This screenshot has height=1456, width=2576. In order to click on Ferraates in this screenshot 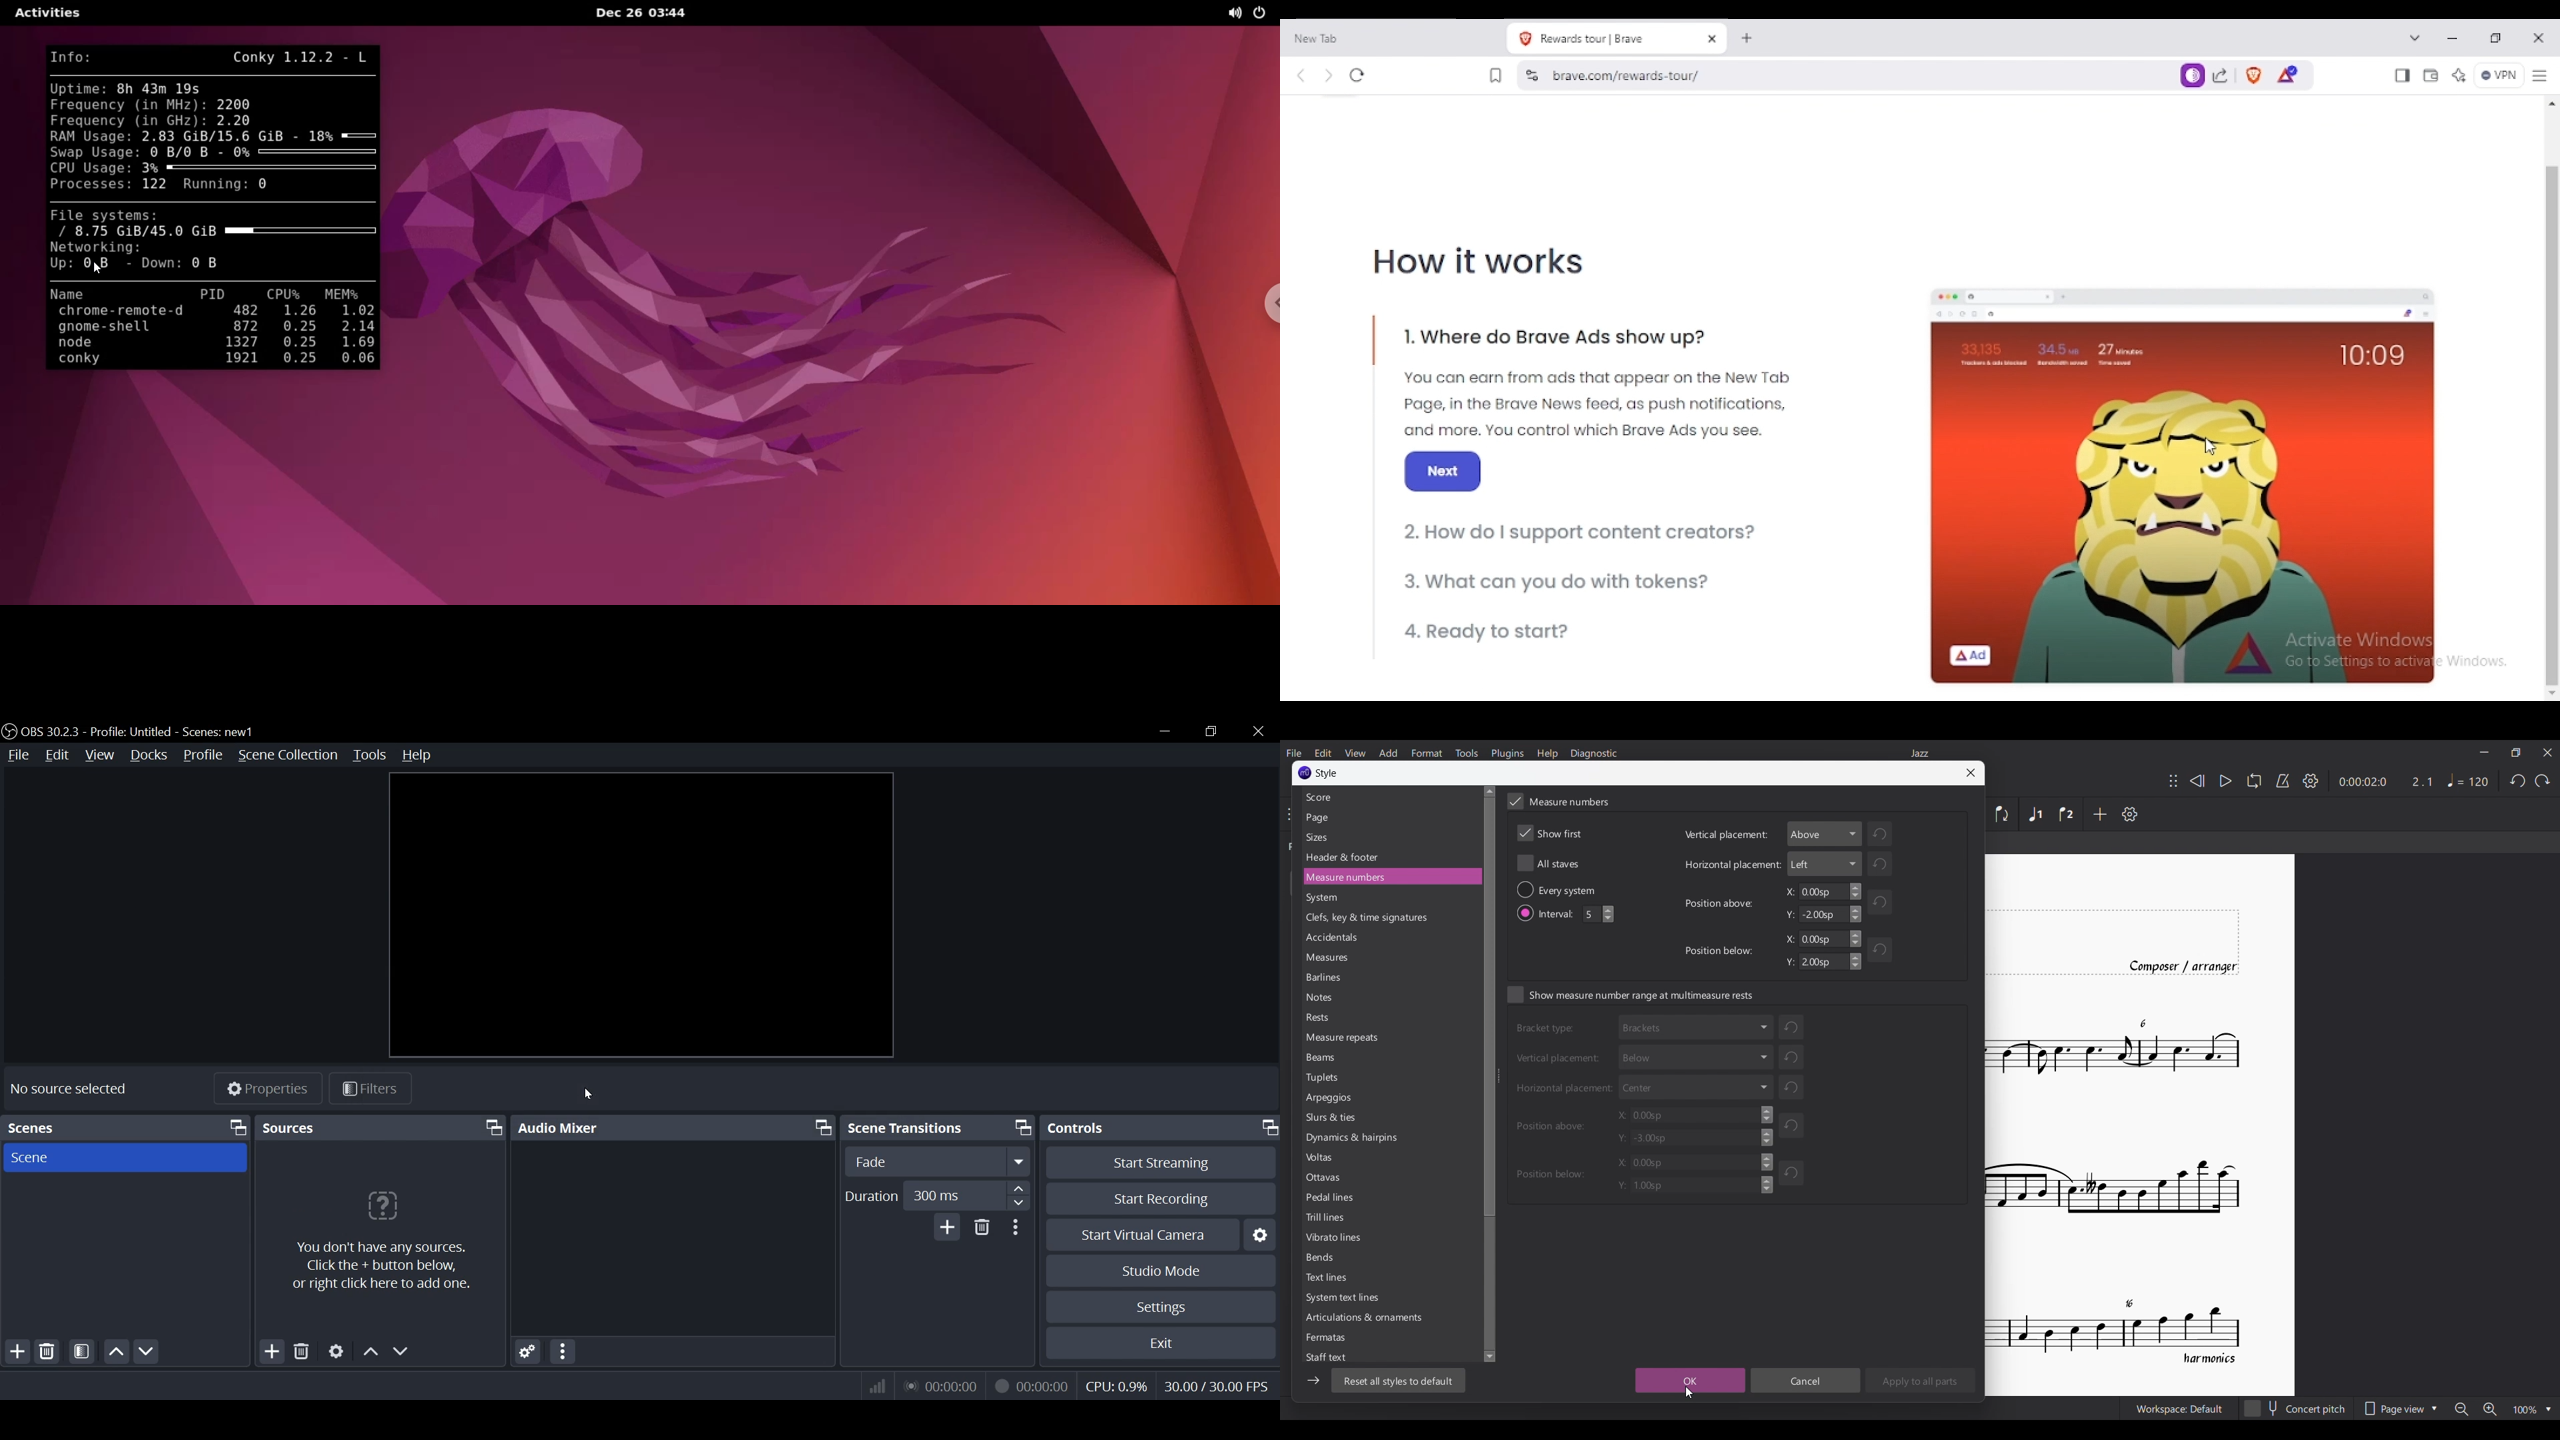, I will do `click(1327, 1336)`.